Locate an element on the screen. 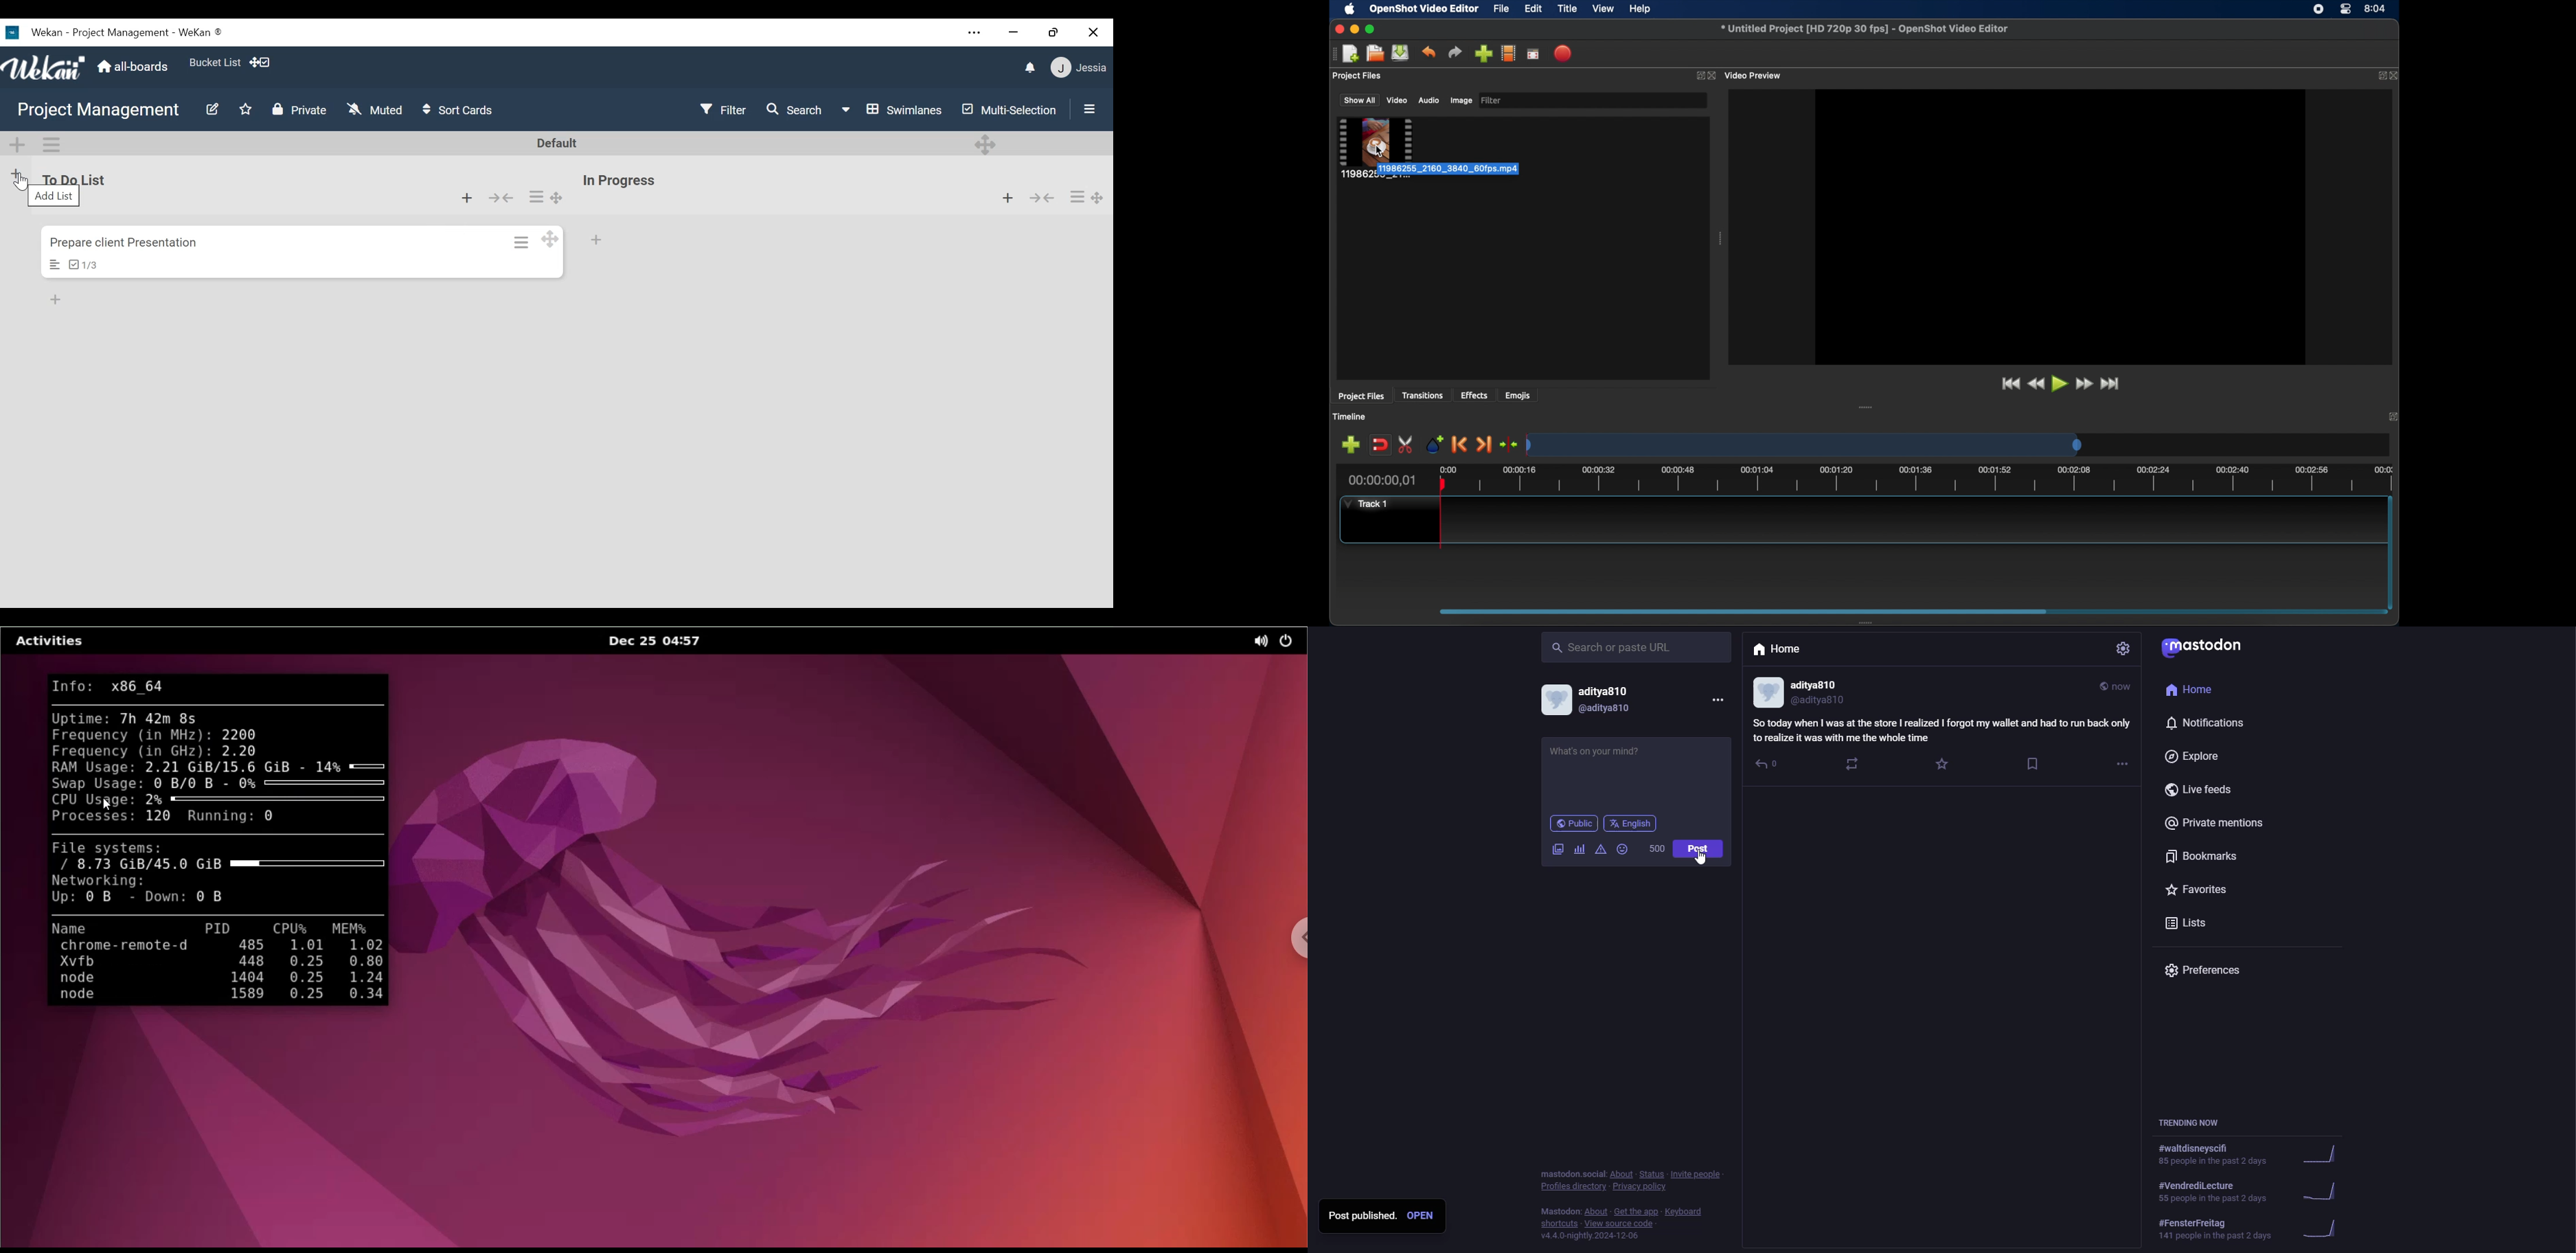 This screenshot has height=1260, width=2576. public is located at coordinates (1572, 823).